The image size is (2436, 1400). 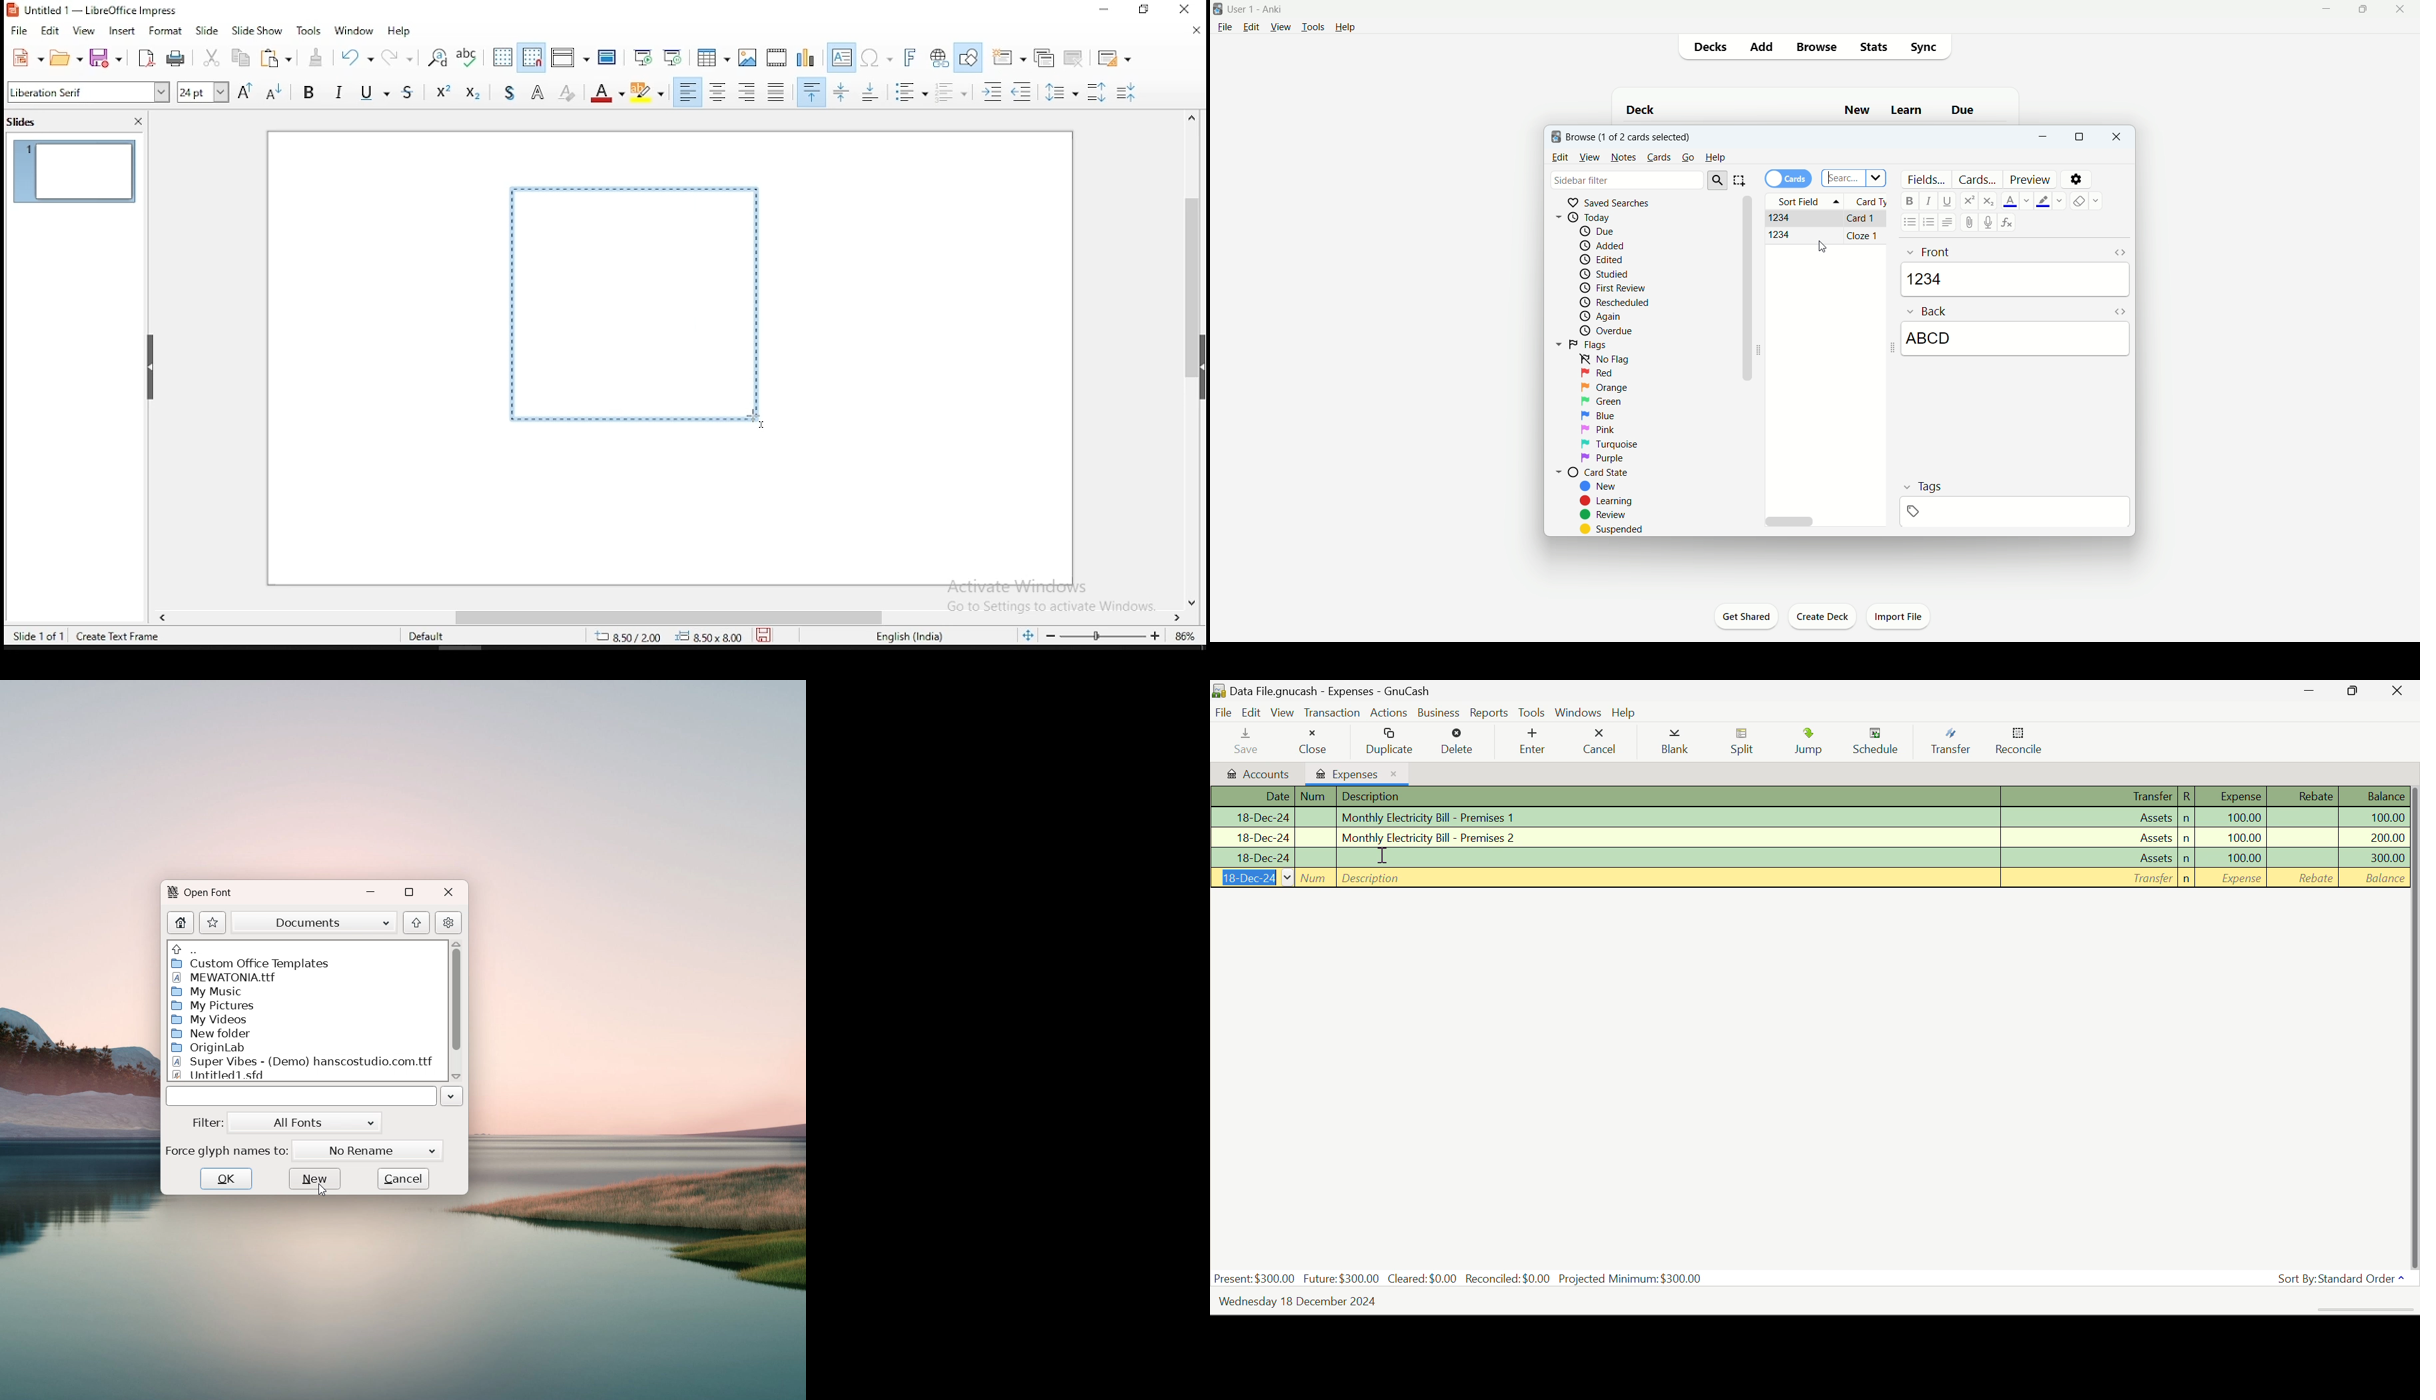 What do you see at coordinates (1826, 520) in the screenshot?
I see `horizontal scroll bar` at bounding box center [1826, 520].